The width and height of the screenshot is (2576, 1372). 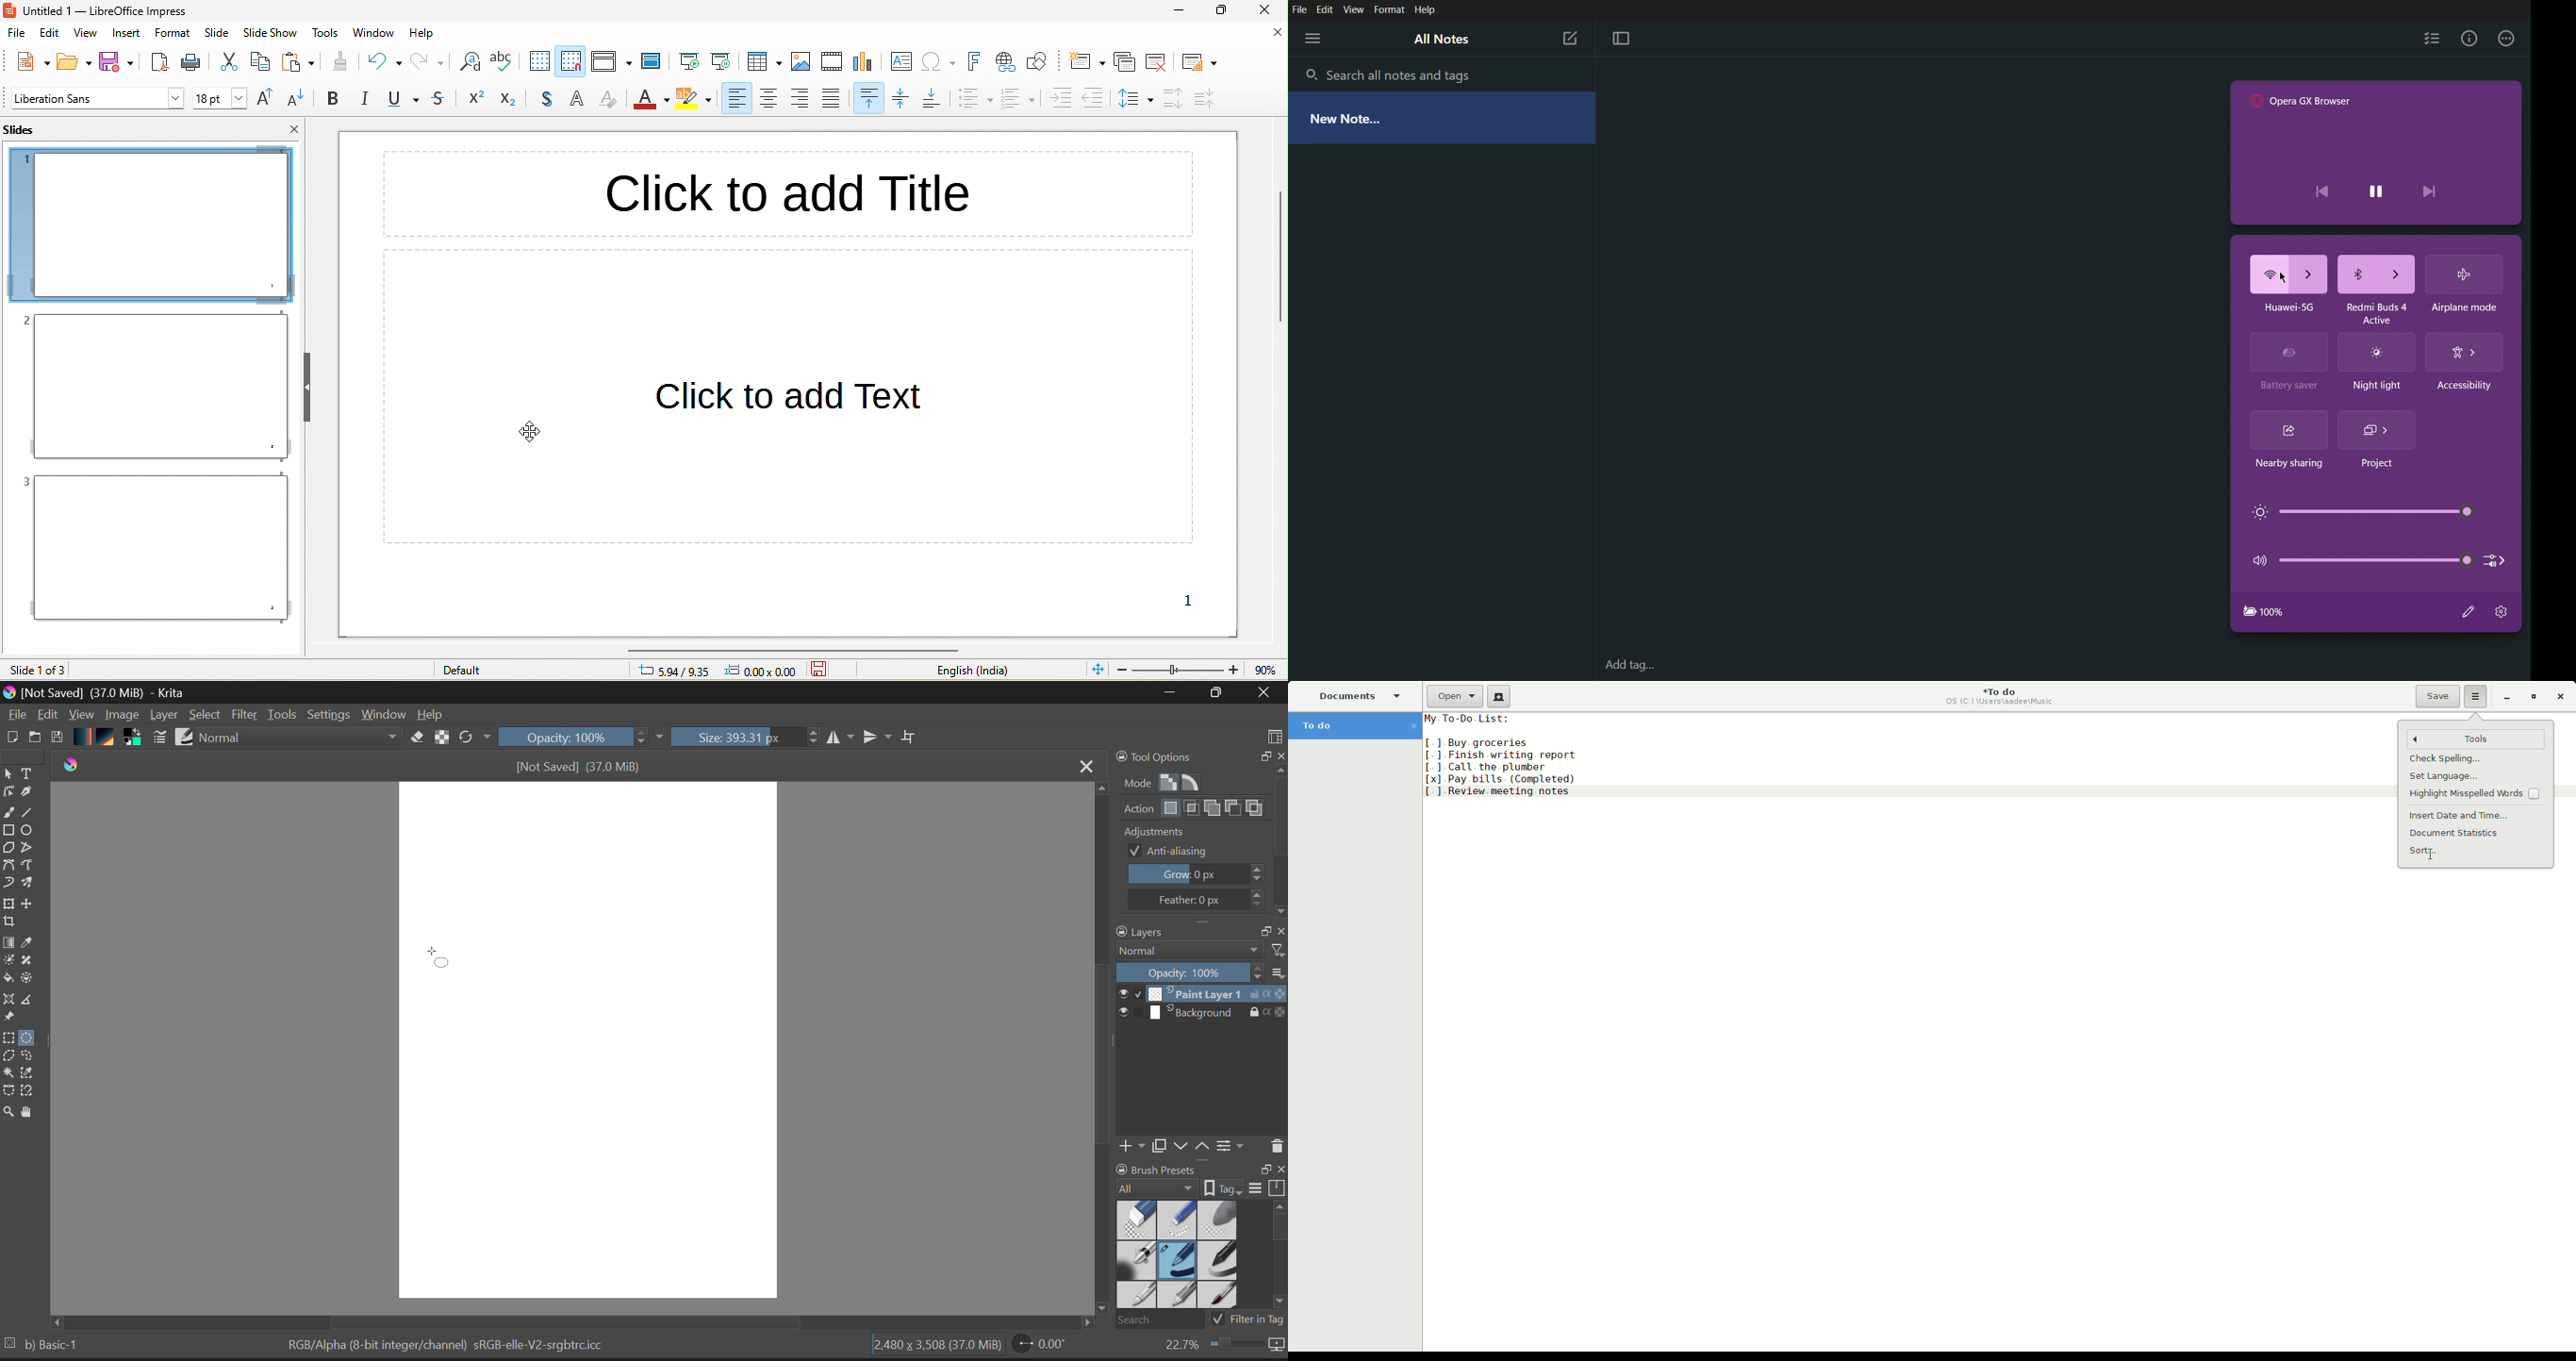 I want to click on File, so click(x=1301, y=10).